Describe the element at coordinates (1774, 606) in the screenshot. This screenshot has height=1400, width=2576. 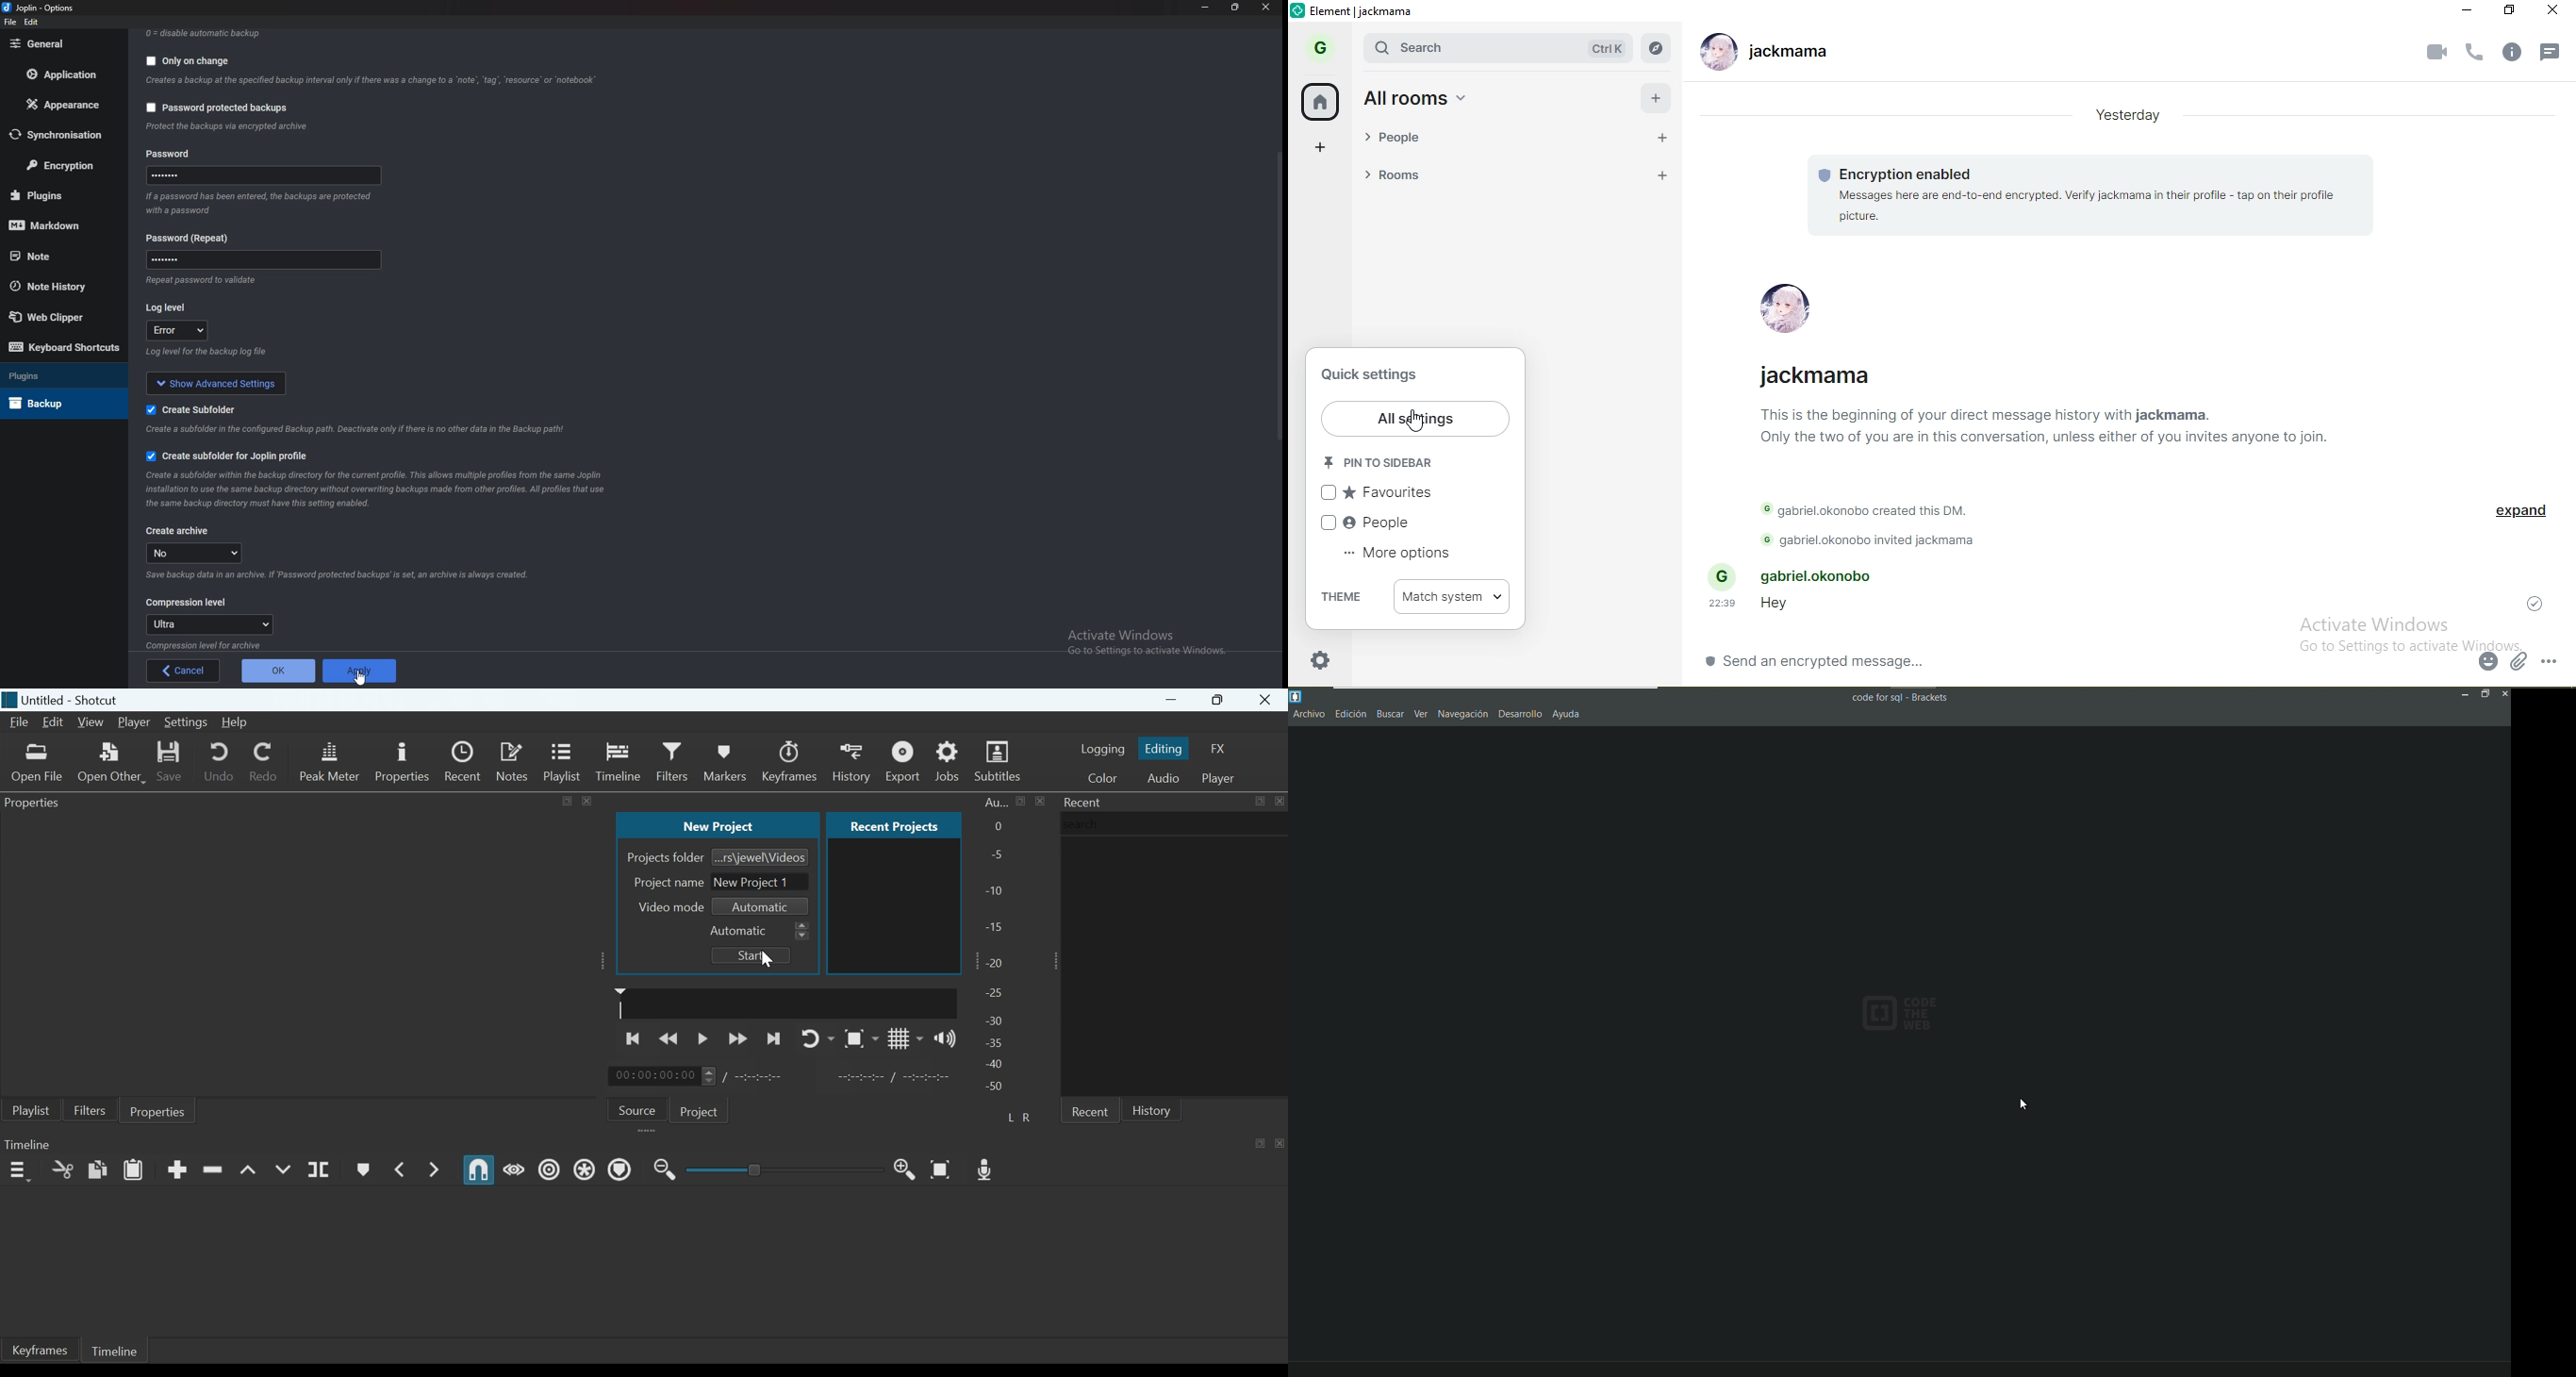
I see `hey` at that location.